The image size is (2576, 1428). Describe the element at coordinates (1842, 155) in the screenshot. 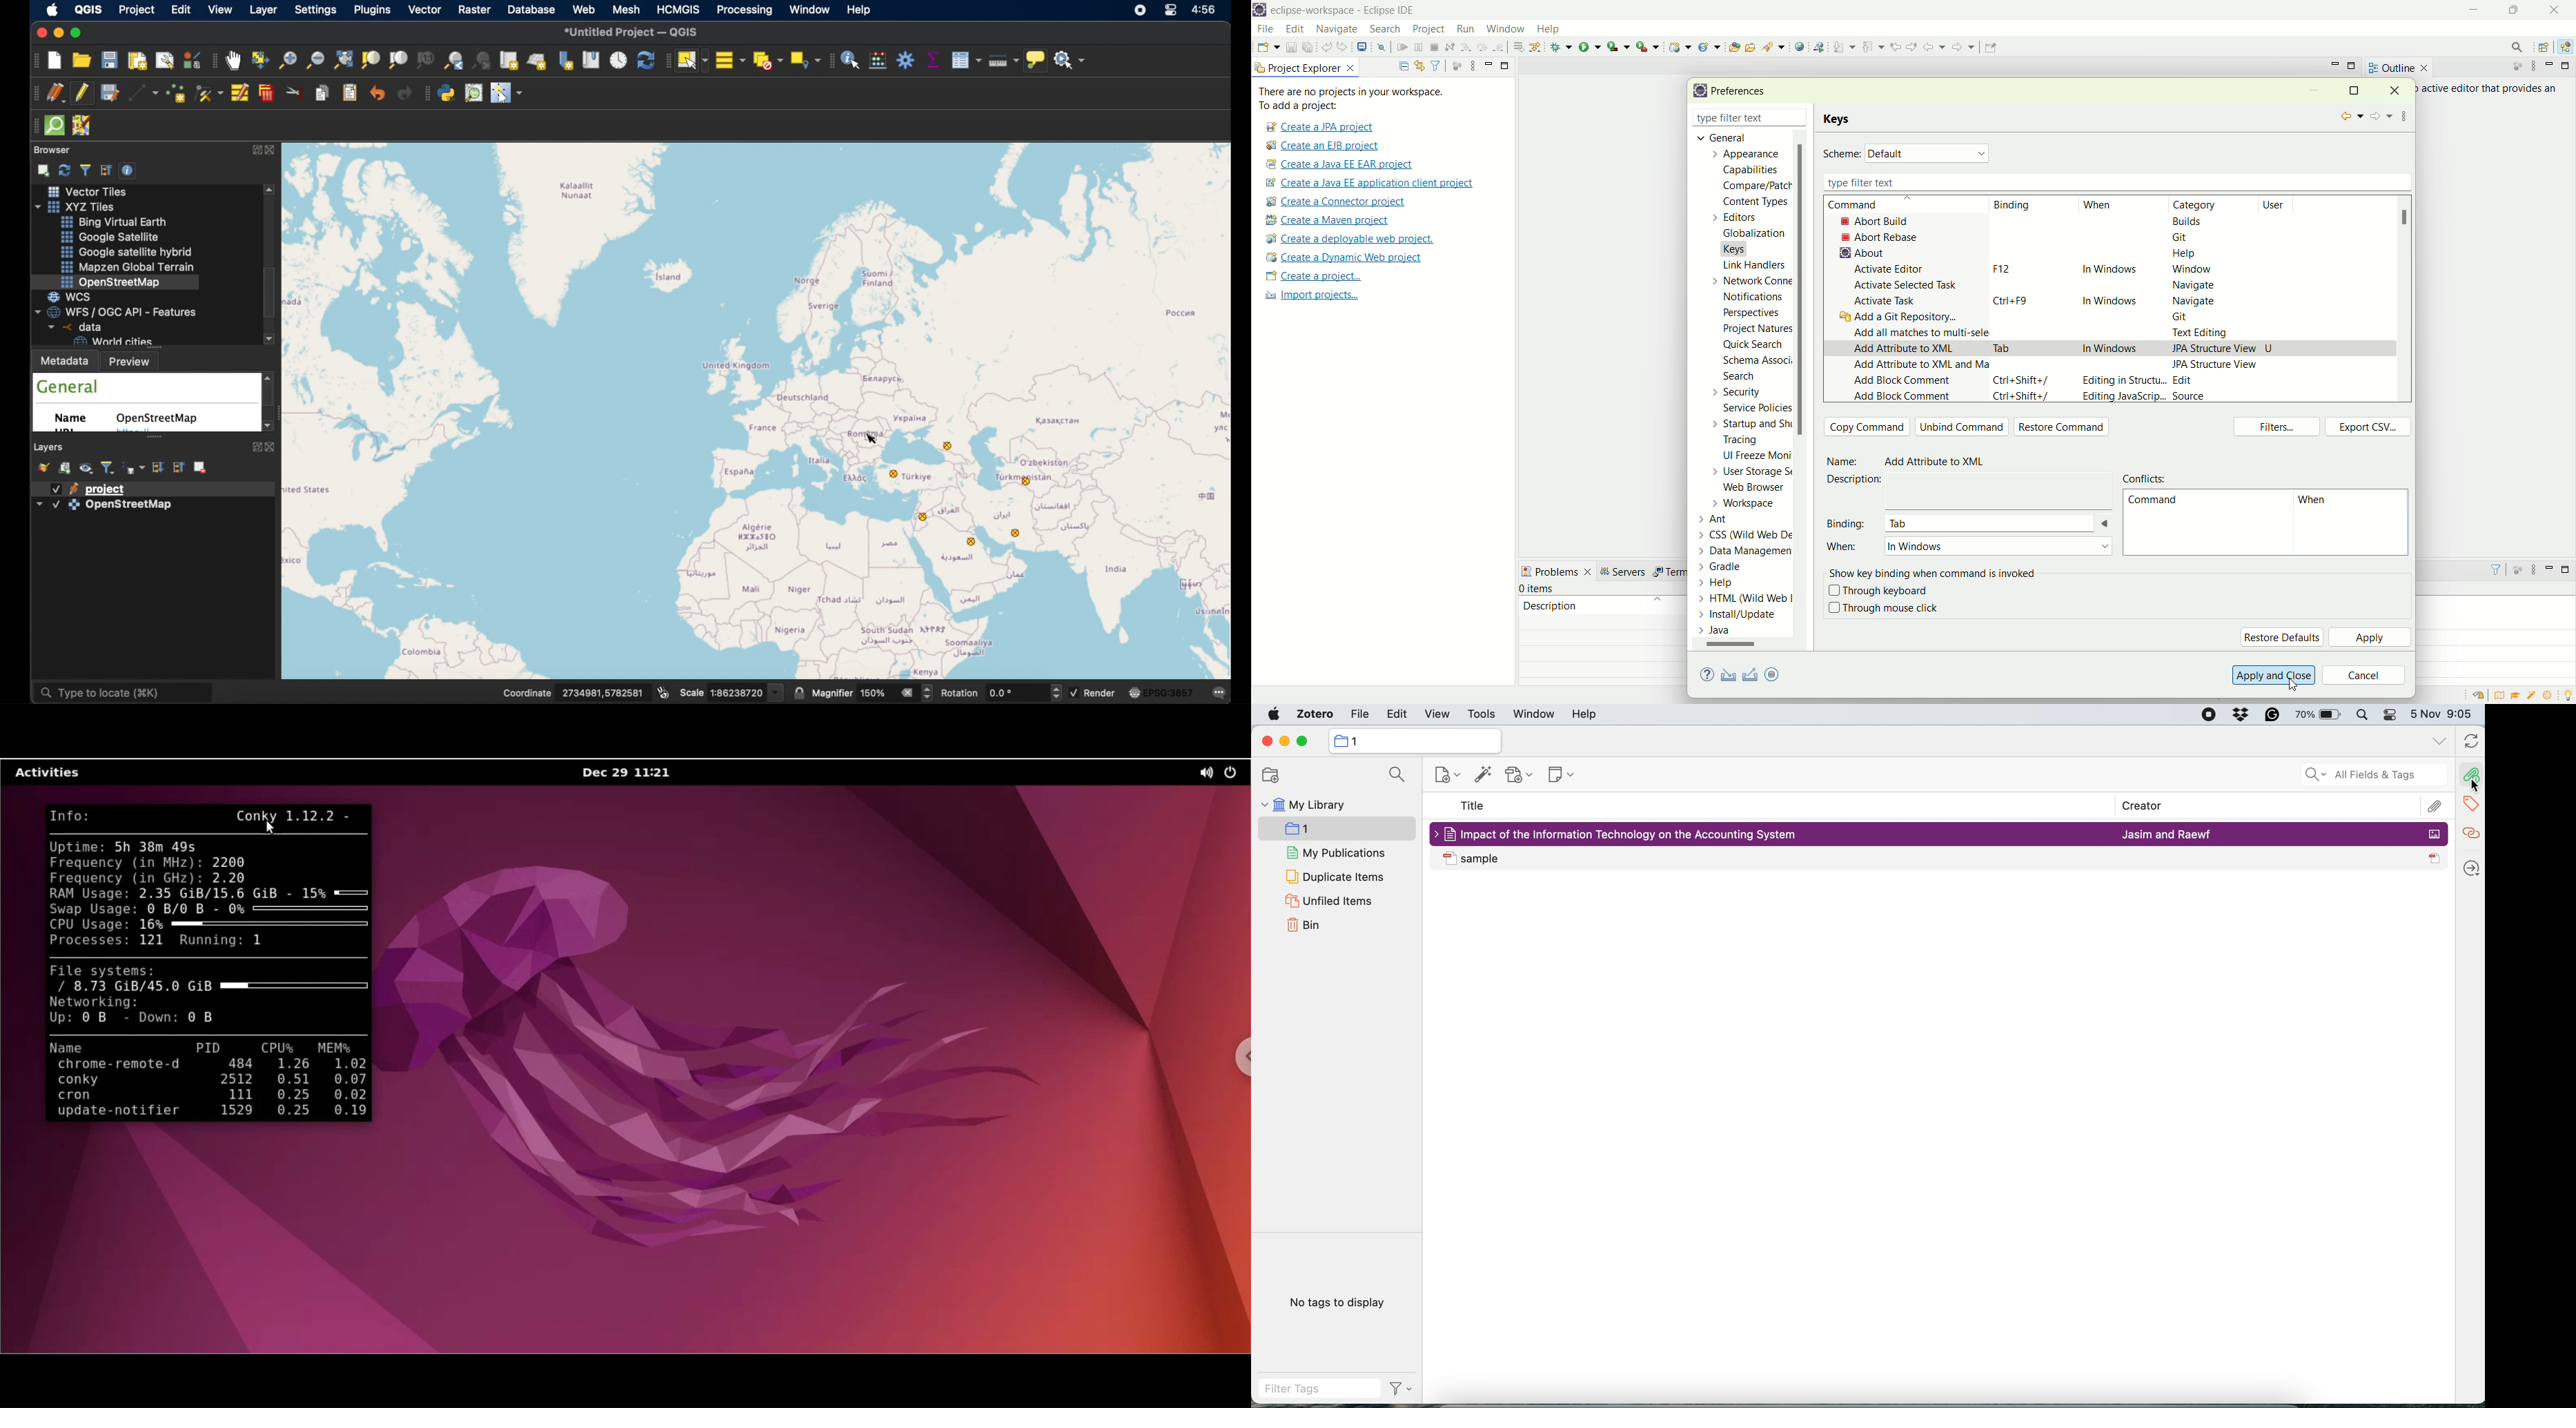

I see `scheme` at that location.